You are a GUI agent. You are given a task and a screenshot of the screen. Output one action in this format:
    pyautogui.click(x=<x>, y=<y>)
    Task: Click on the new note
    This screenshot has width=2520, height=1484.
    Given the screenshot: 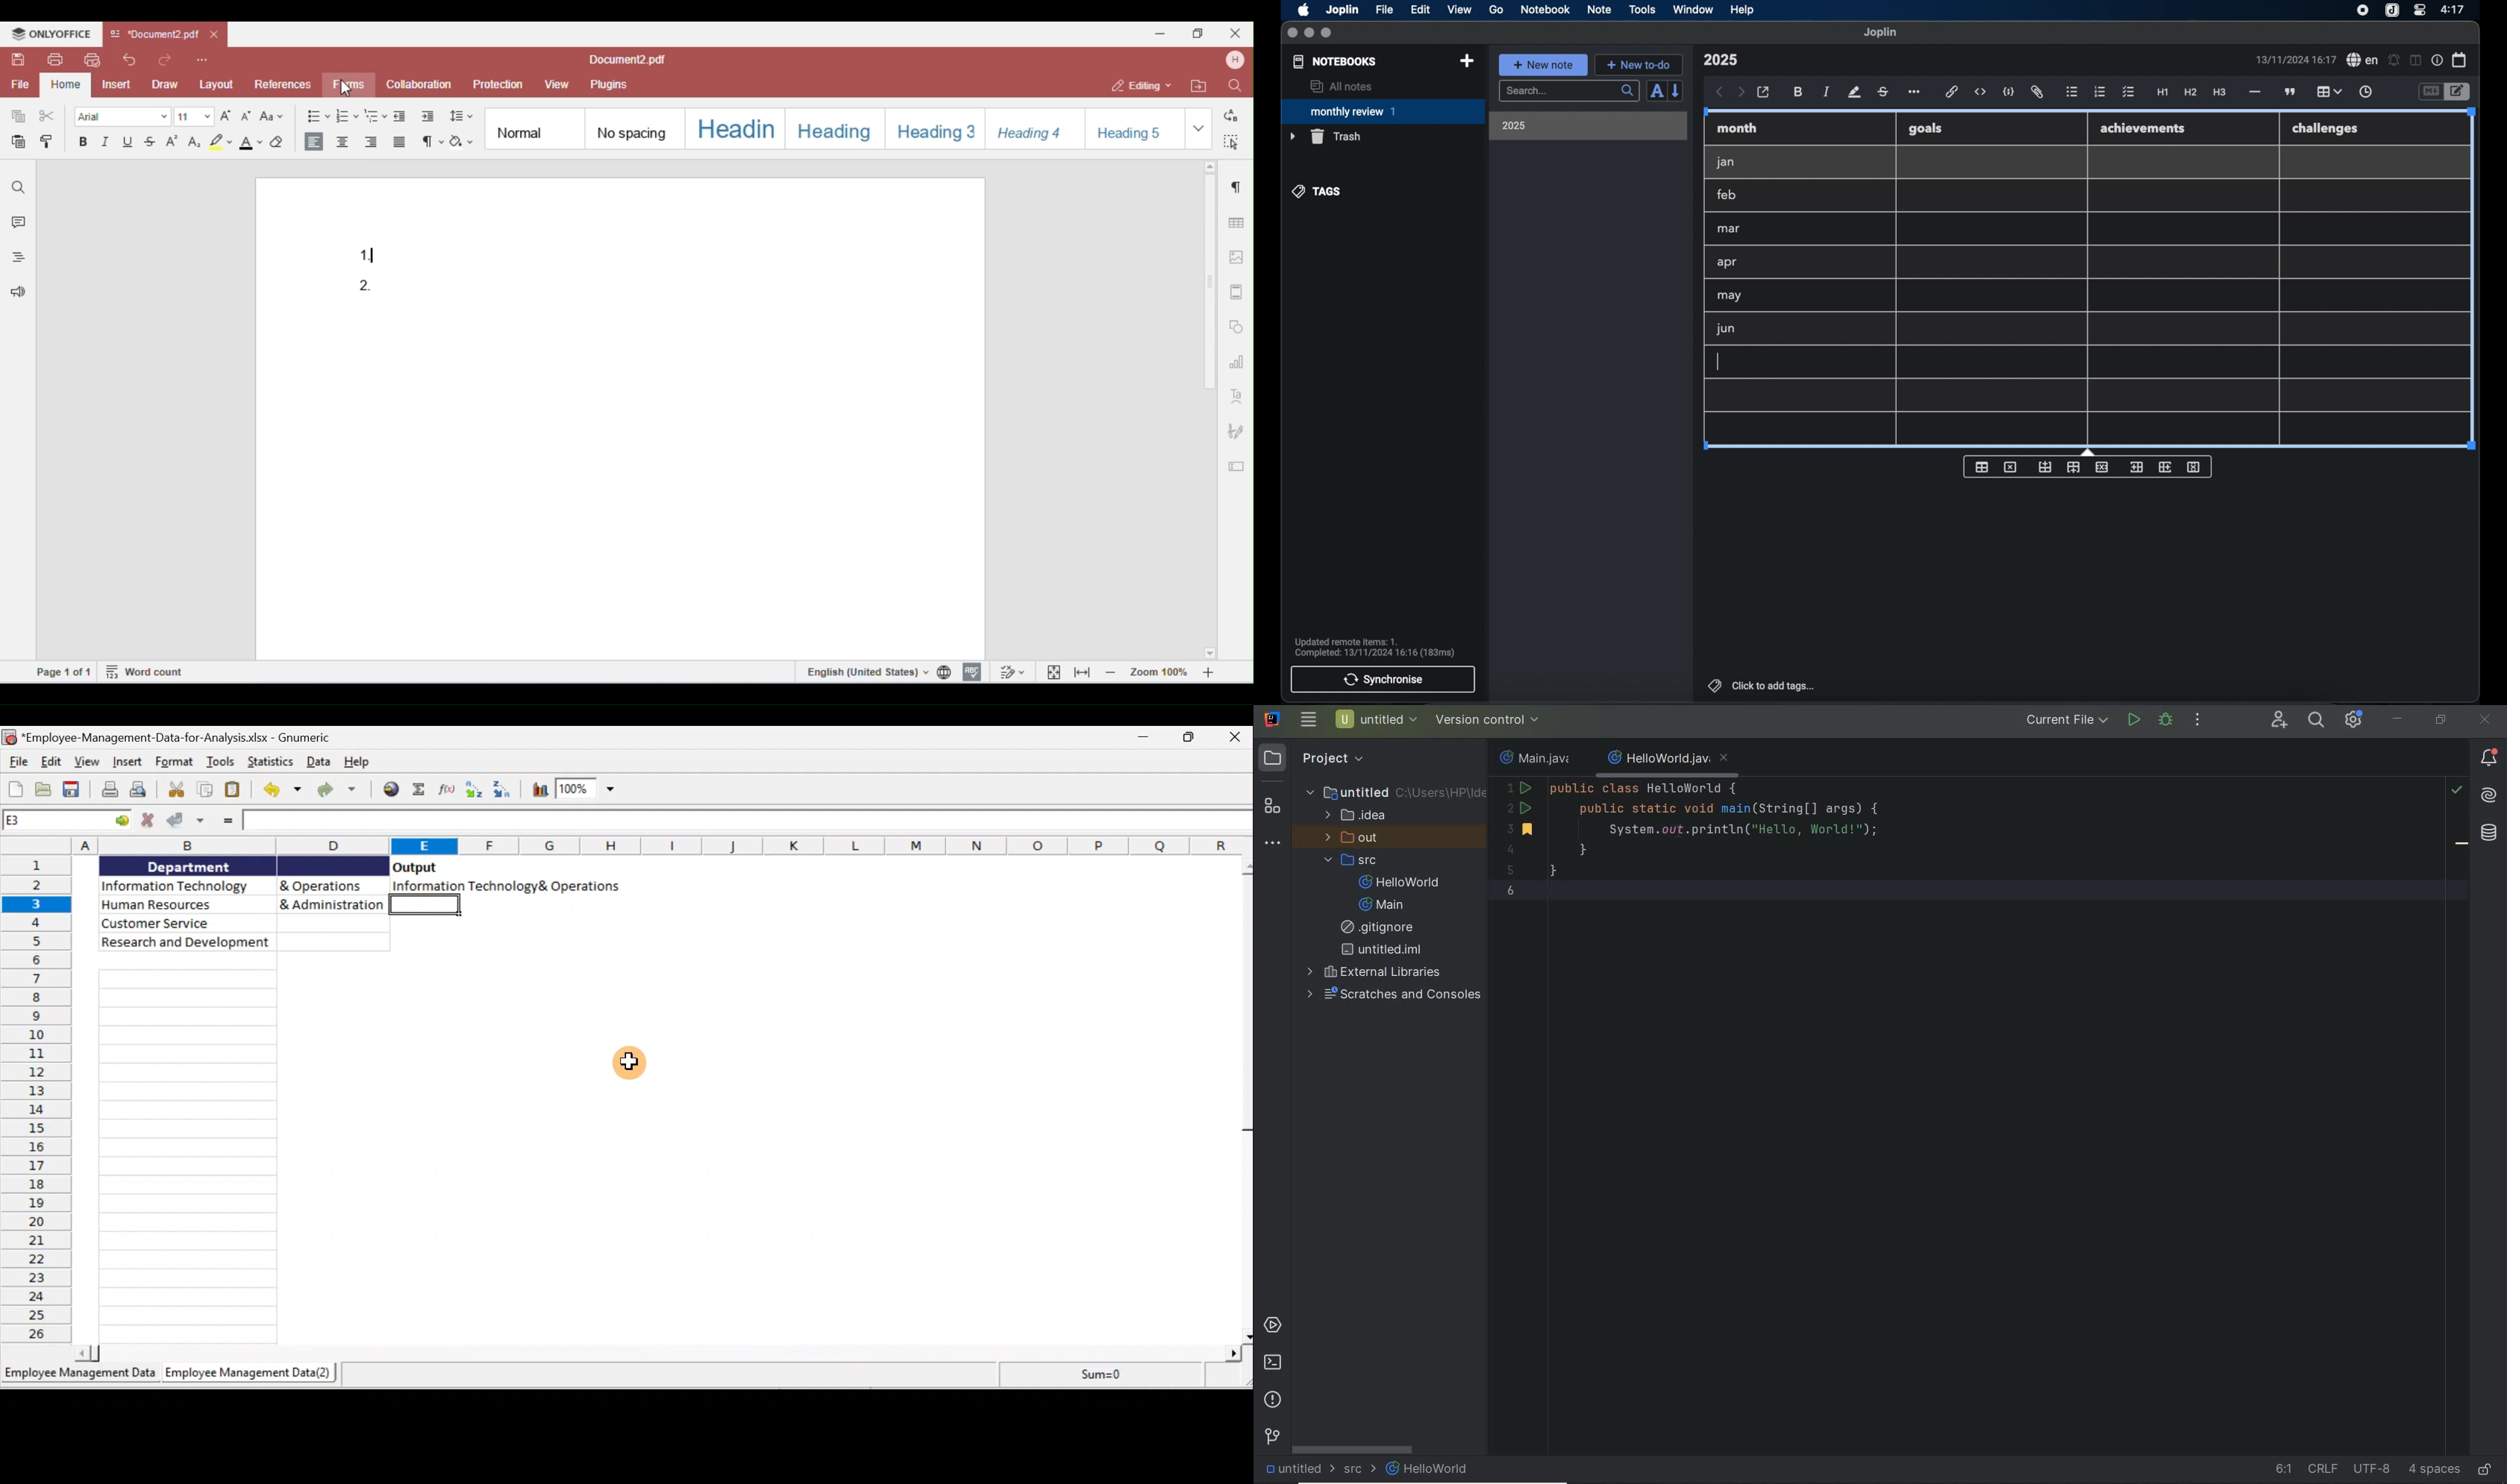 What is the action you would take?
    pyautogui.click(x=1543, y=65)
    